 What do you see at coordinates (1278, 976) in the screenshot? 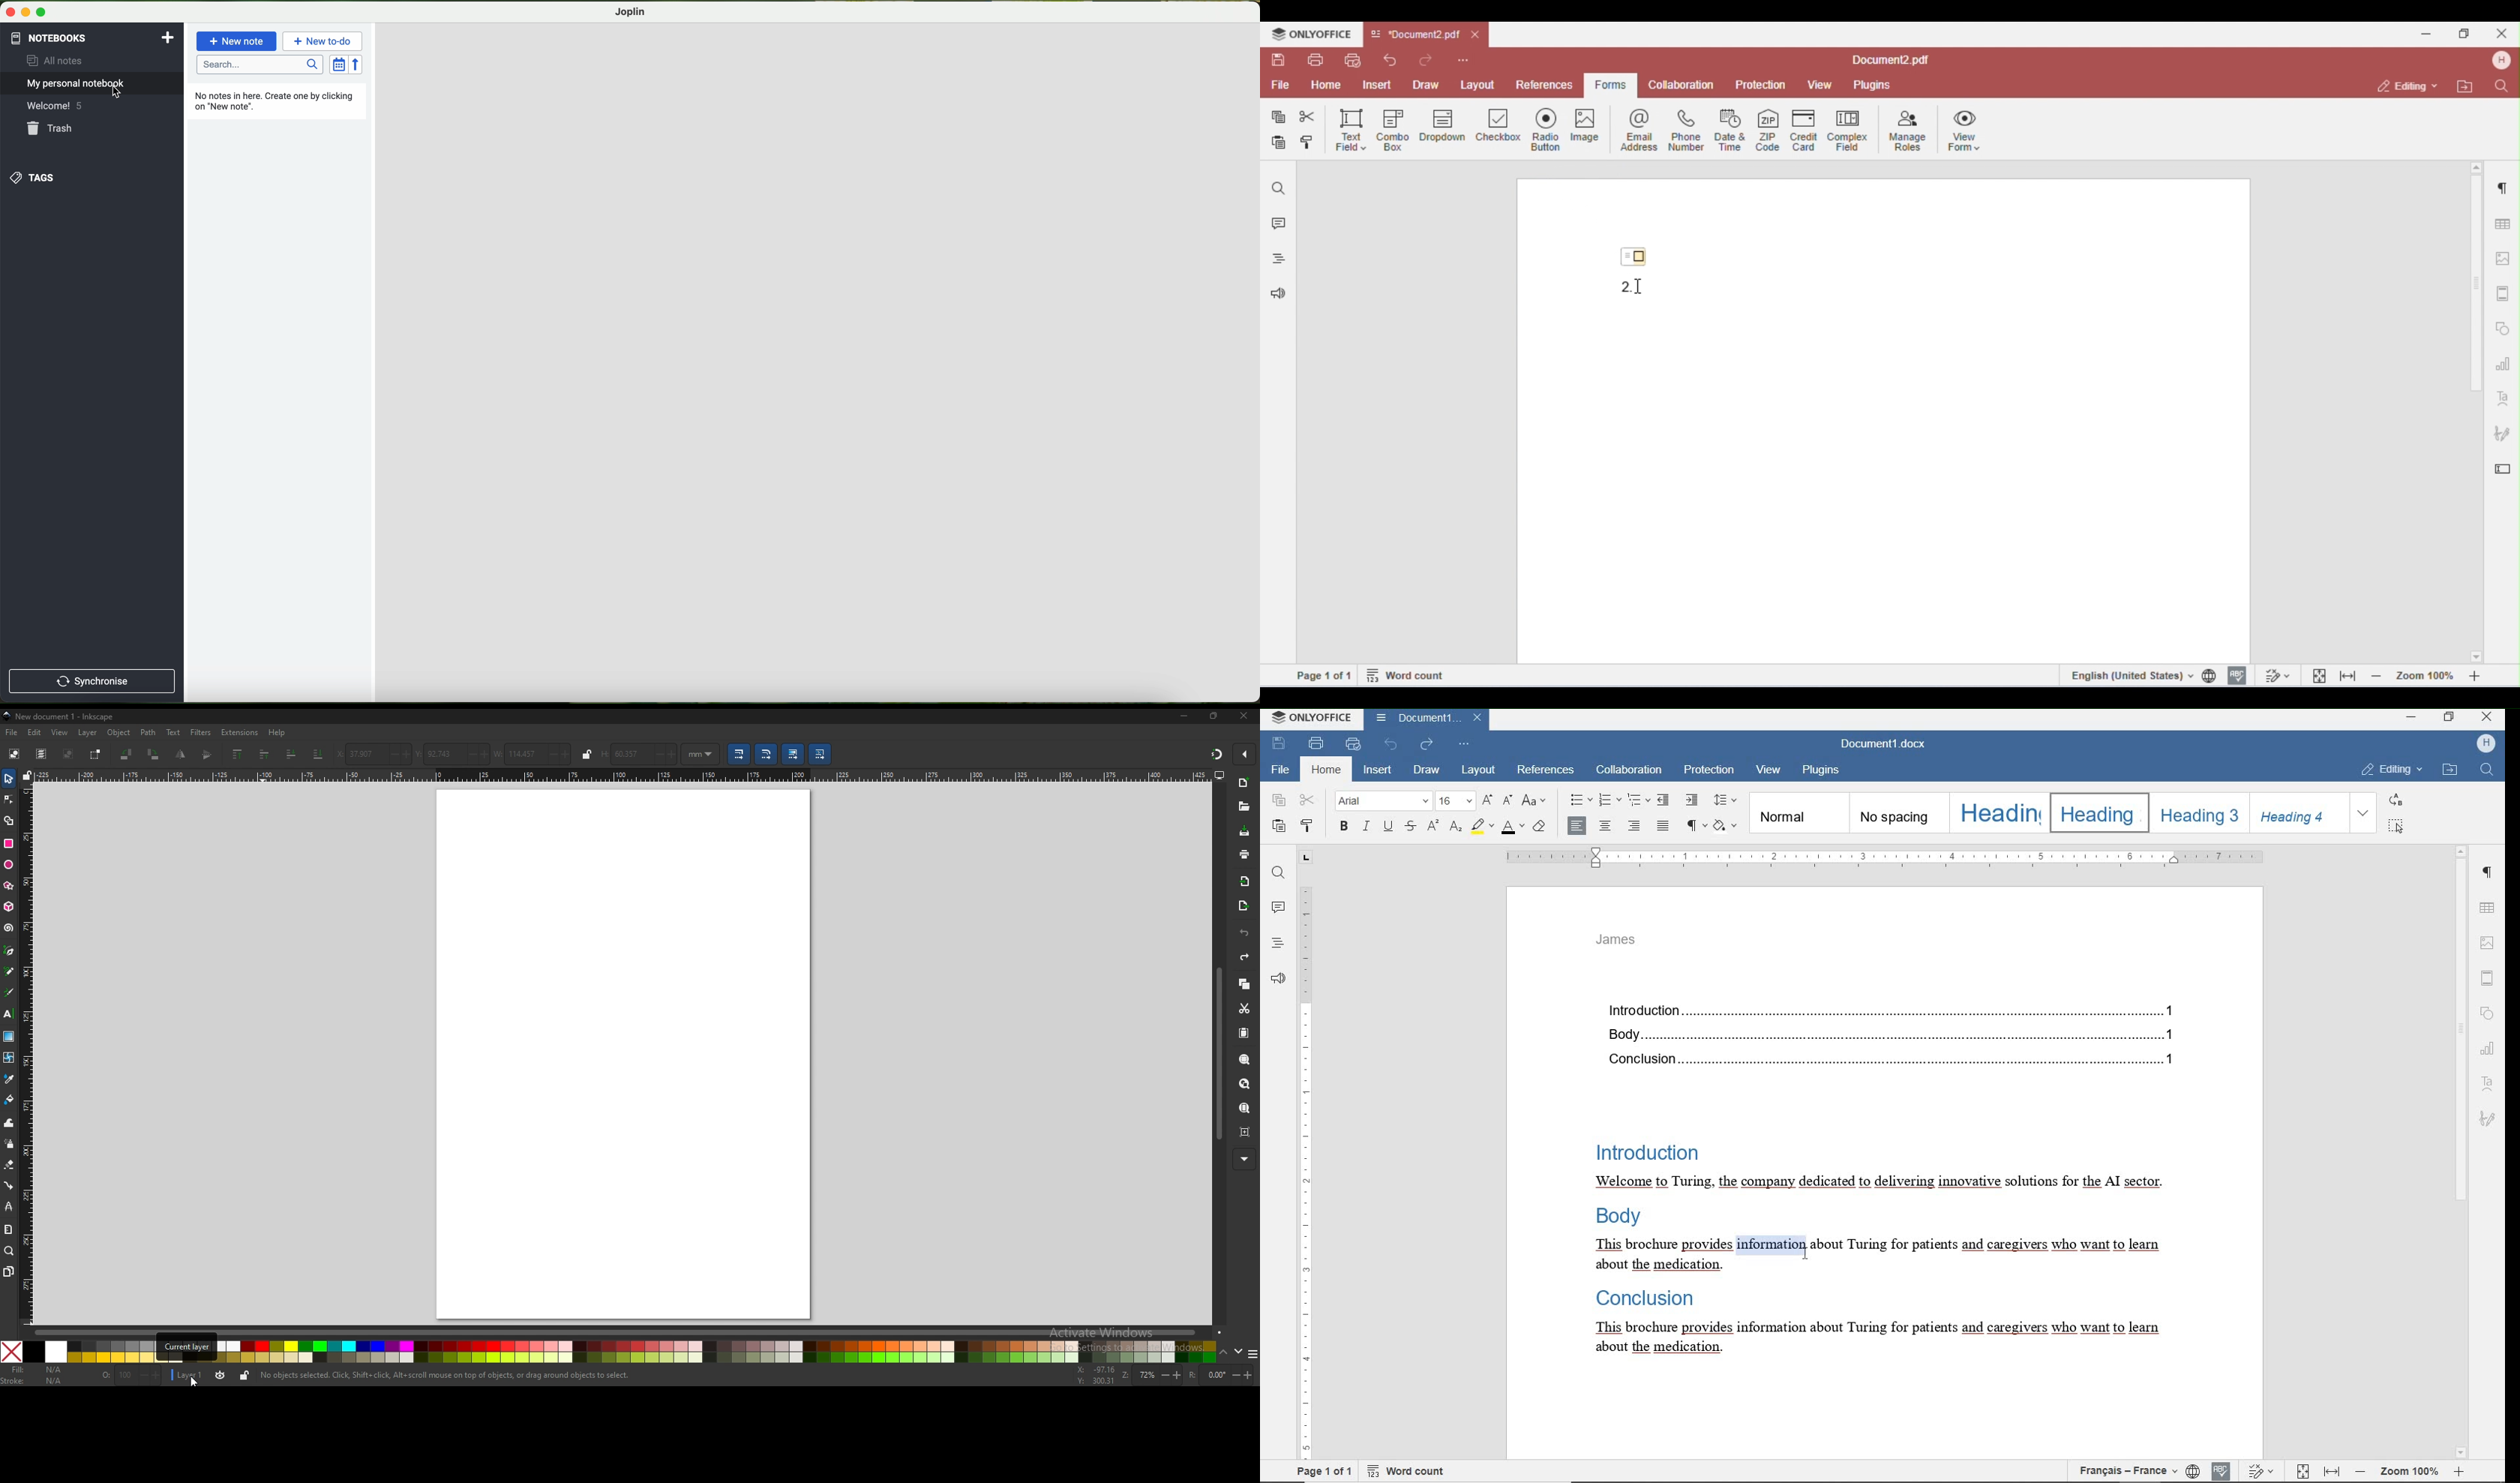
I see `FEEDBACK & SUPPORT` at bounding box center [1278, 976].